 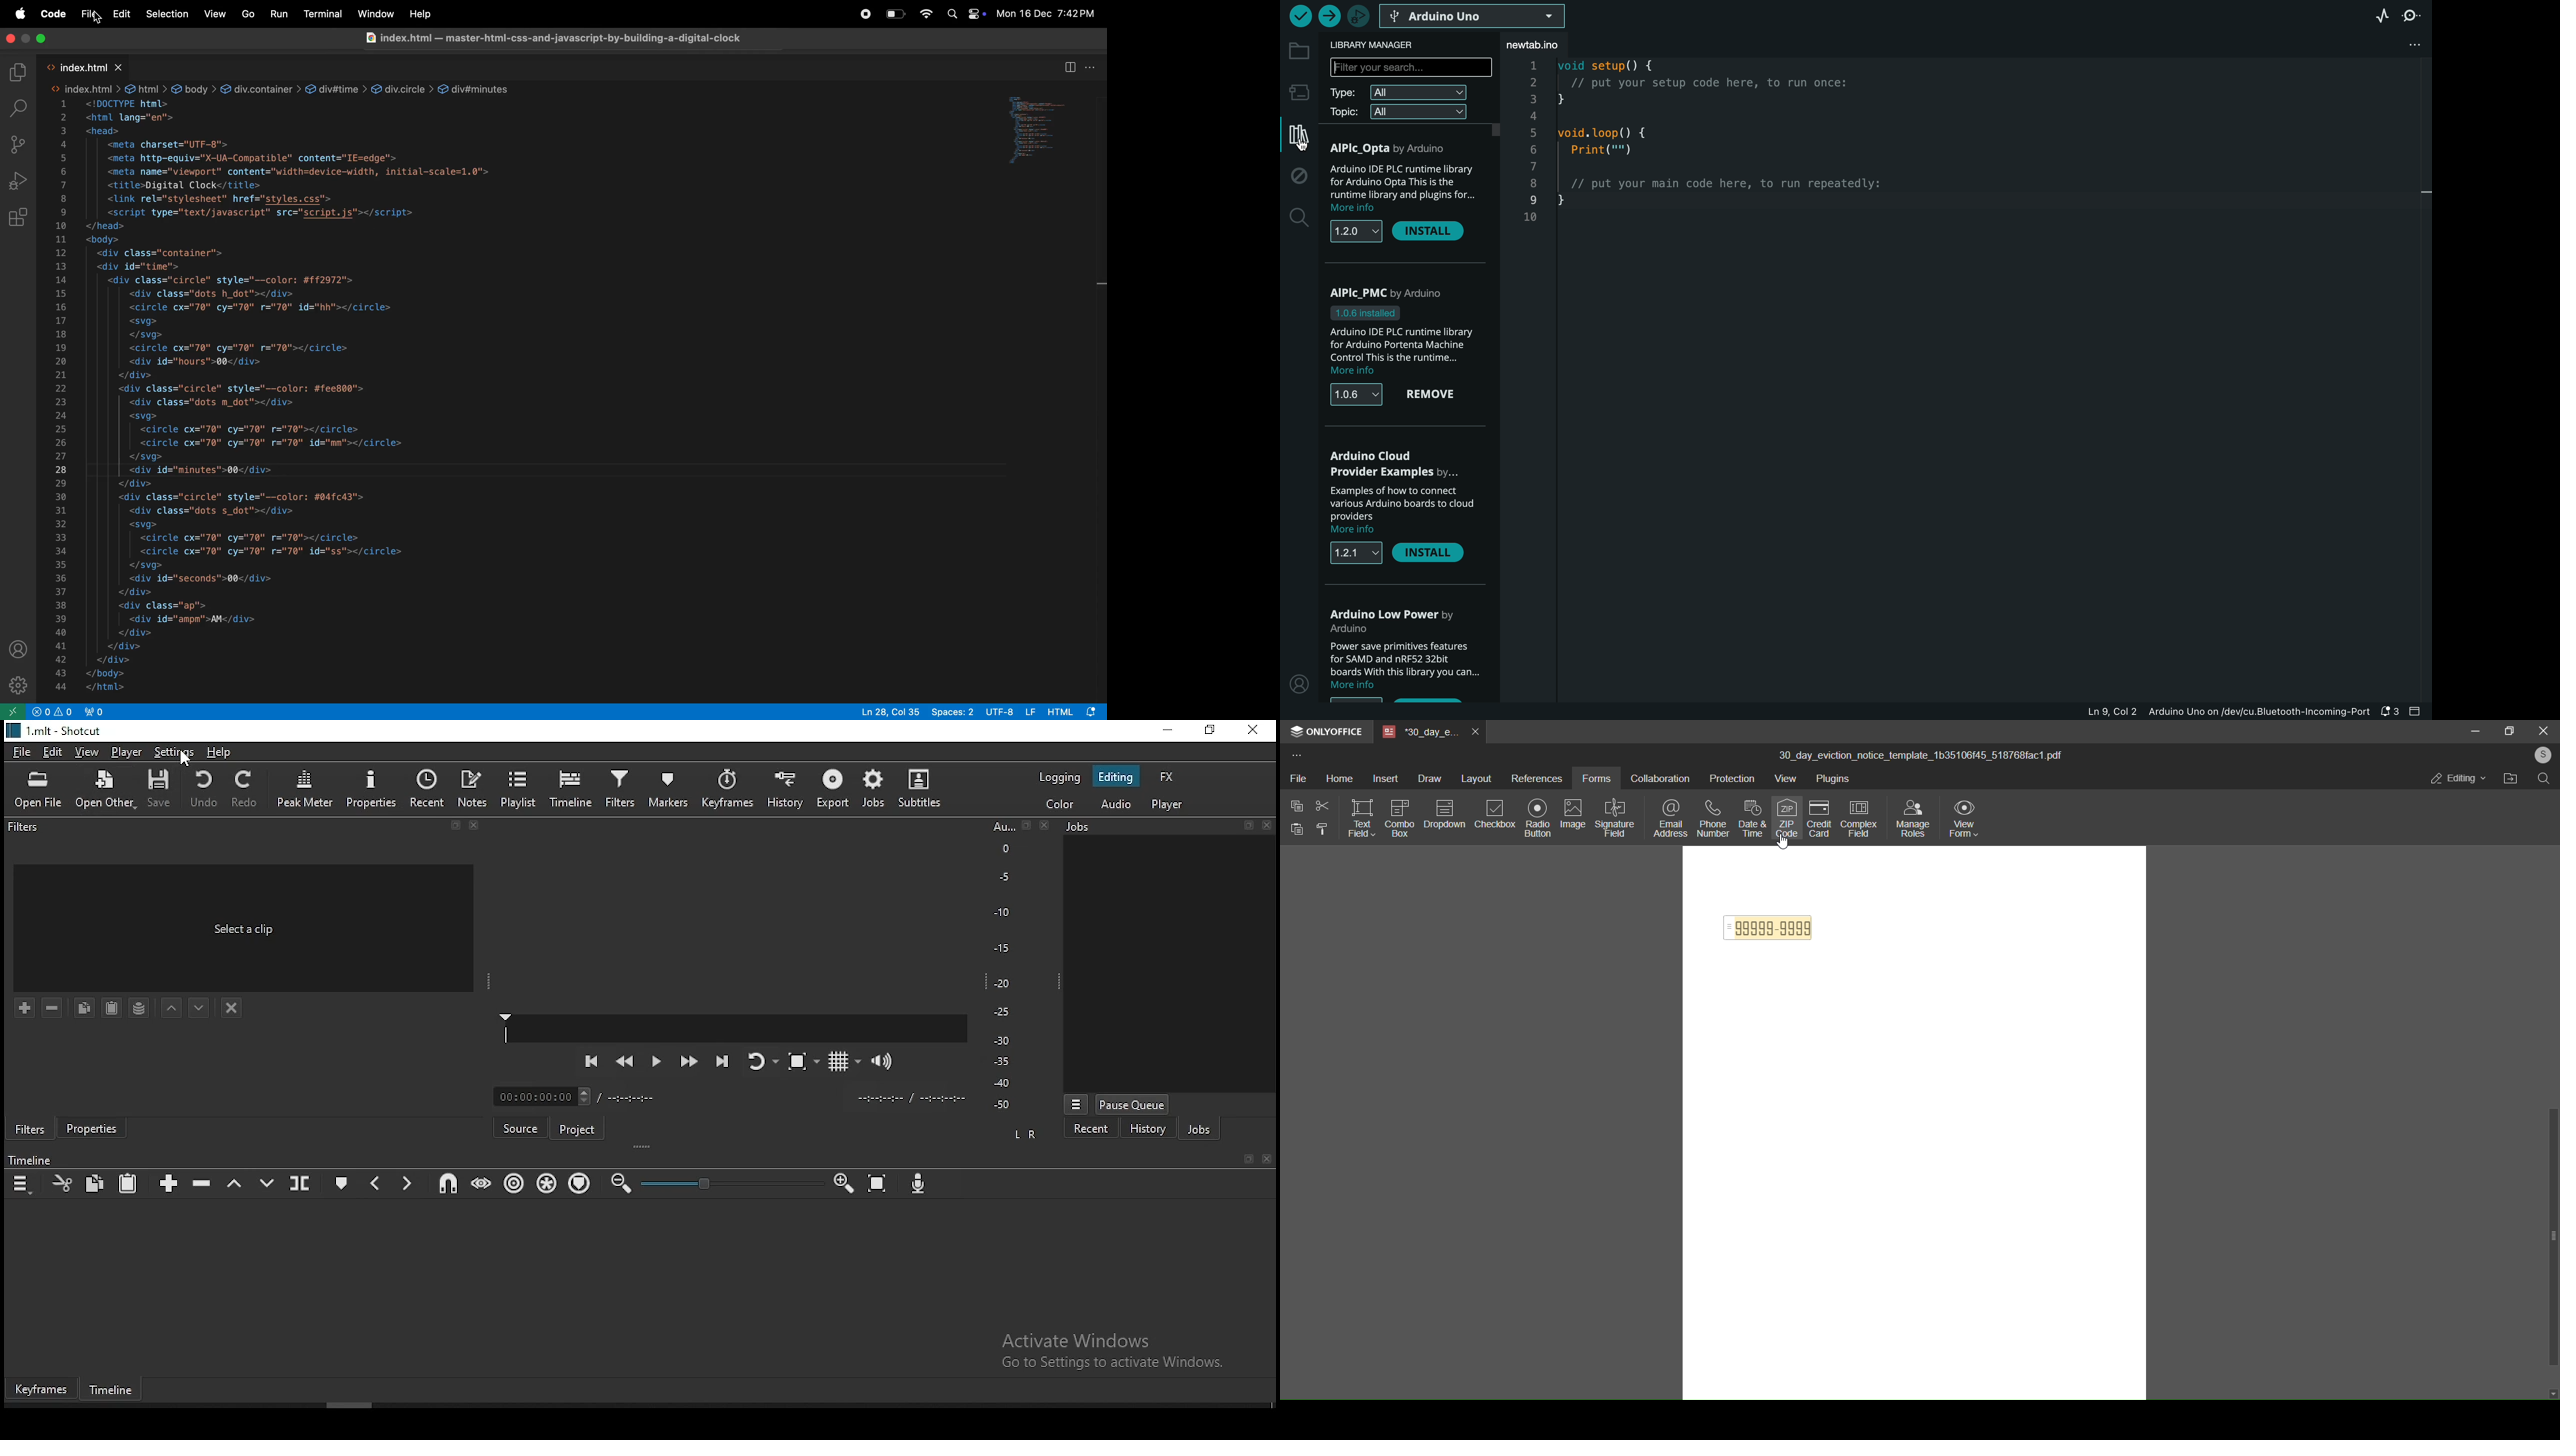 What do you see at coordinates (1431, 555) in the screenshot?
I see `install` at bounding box center [1431, 555].